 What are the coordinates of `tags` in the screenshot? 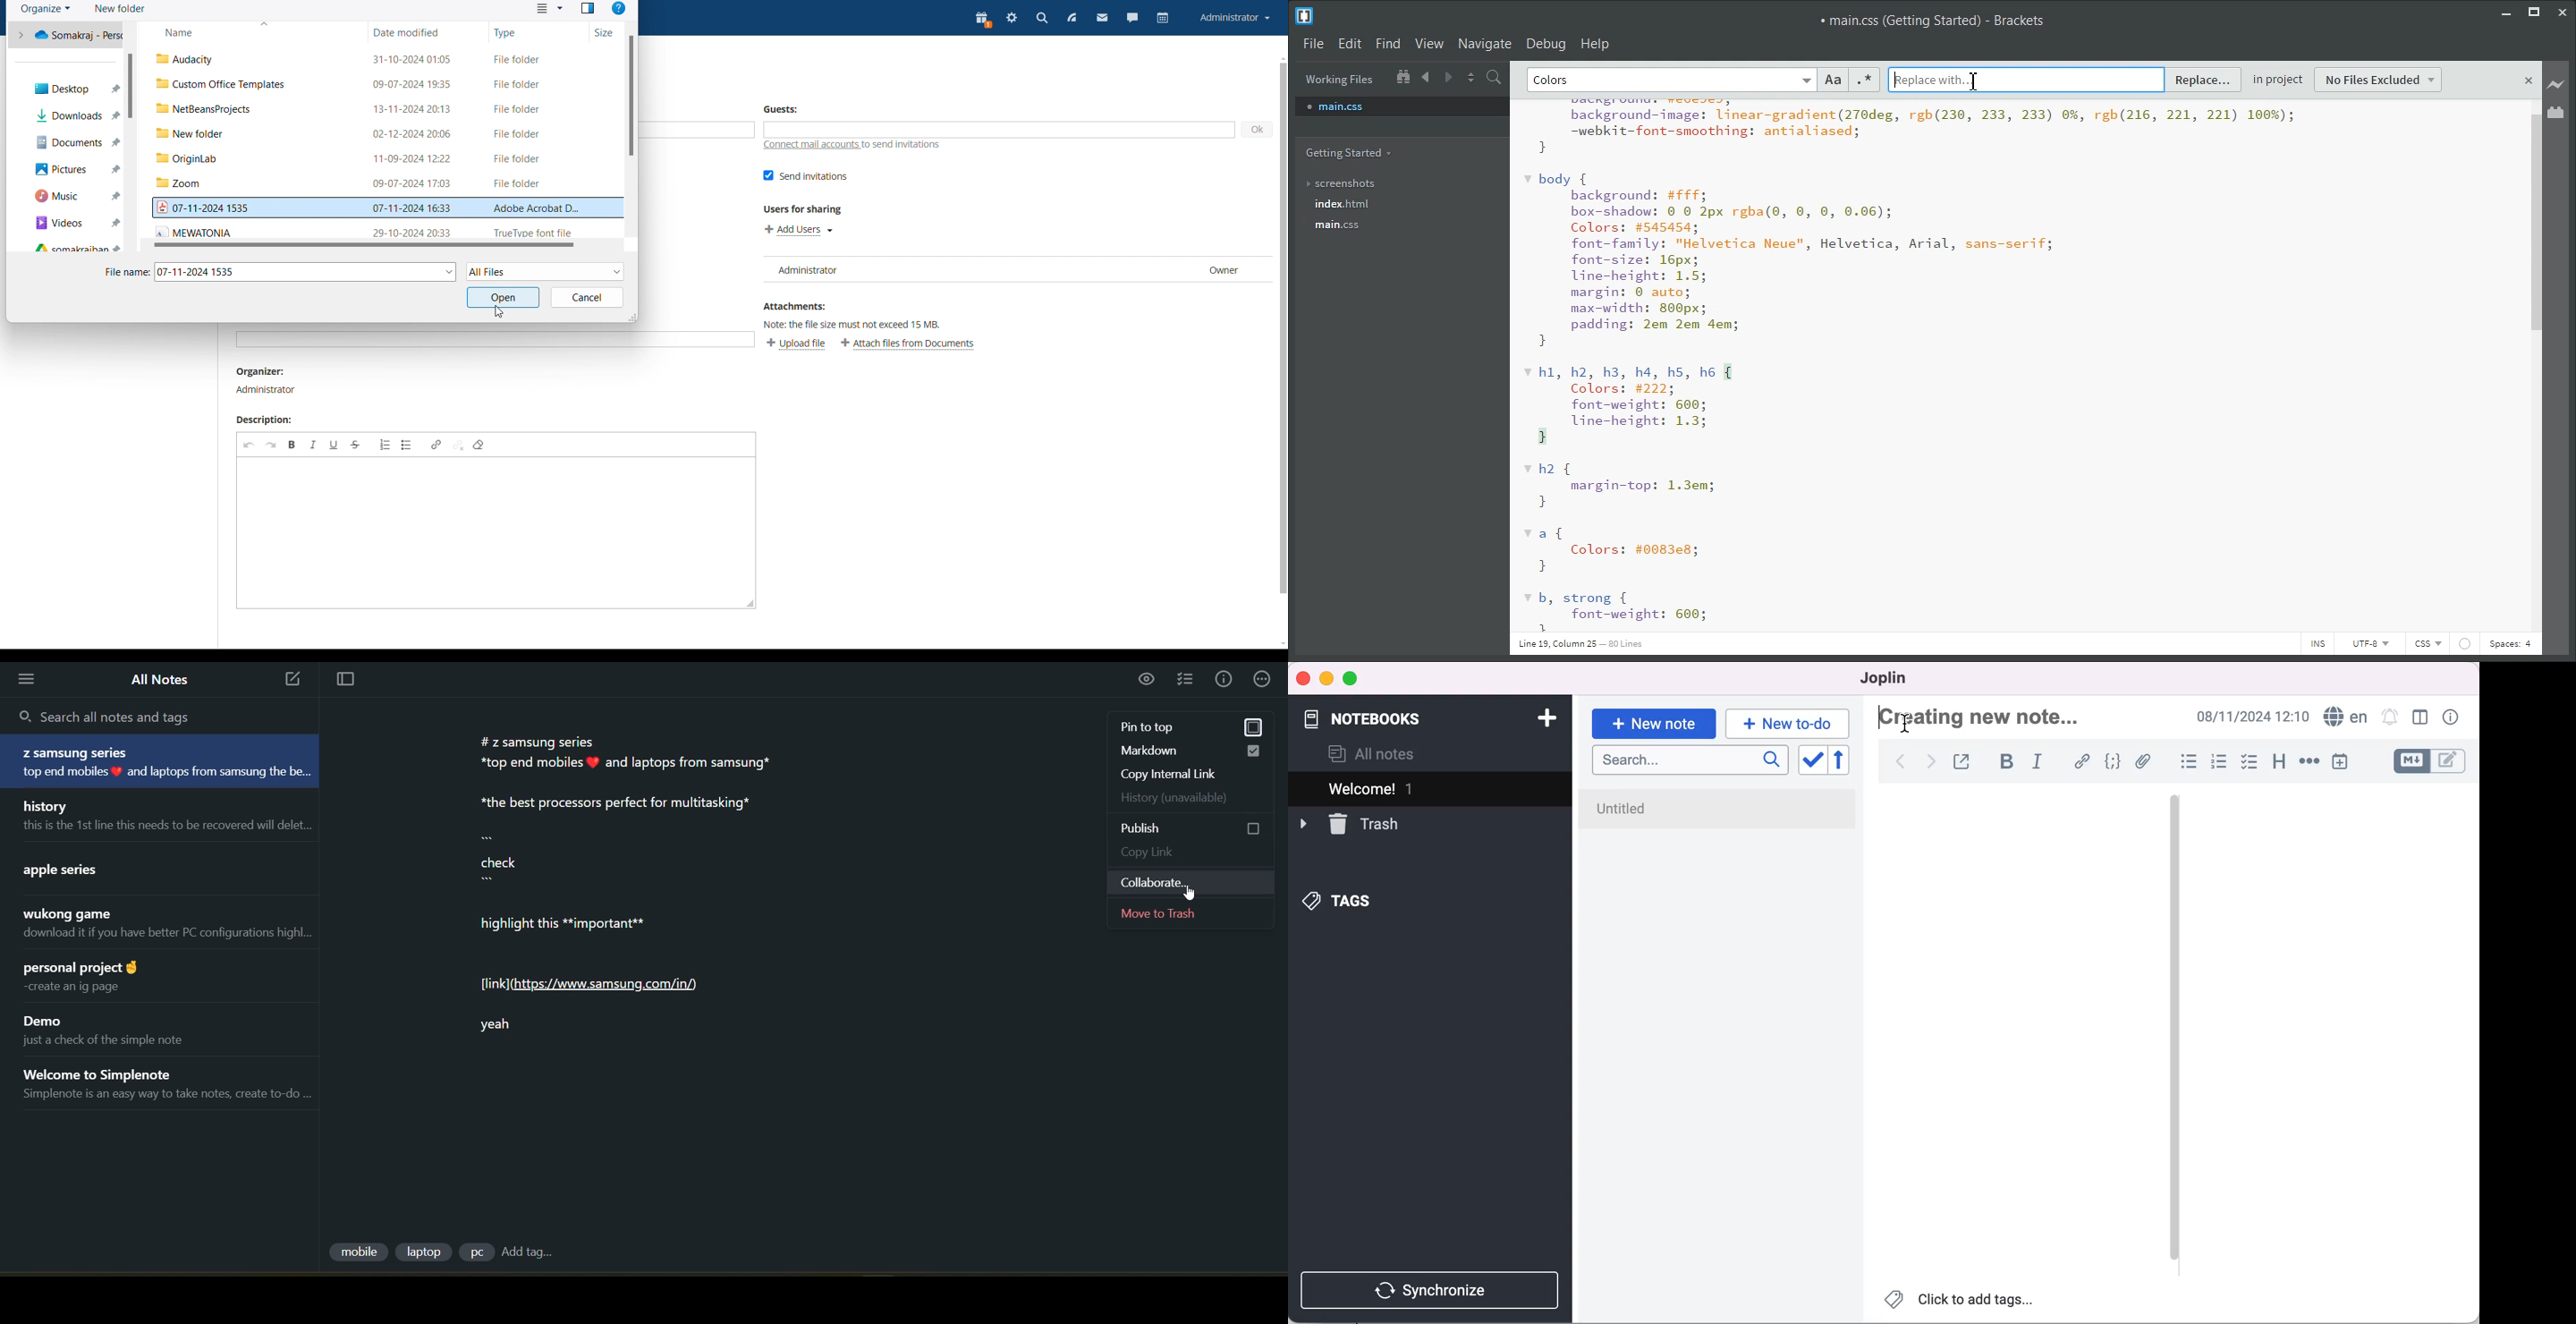 It's located at (1349, 899).